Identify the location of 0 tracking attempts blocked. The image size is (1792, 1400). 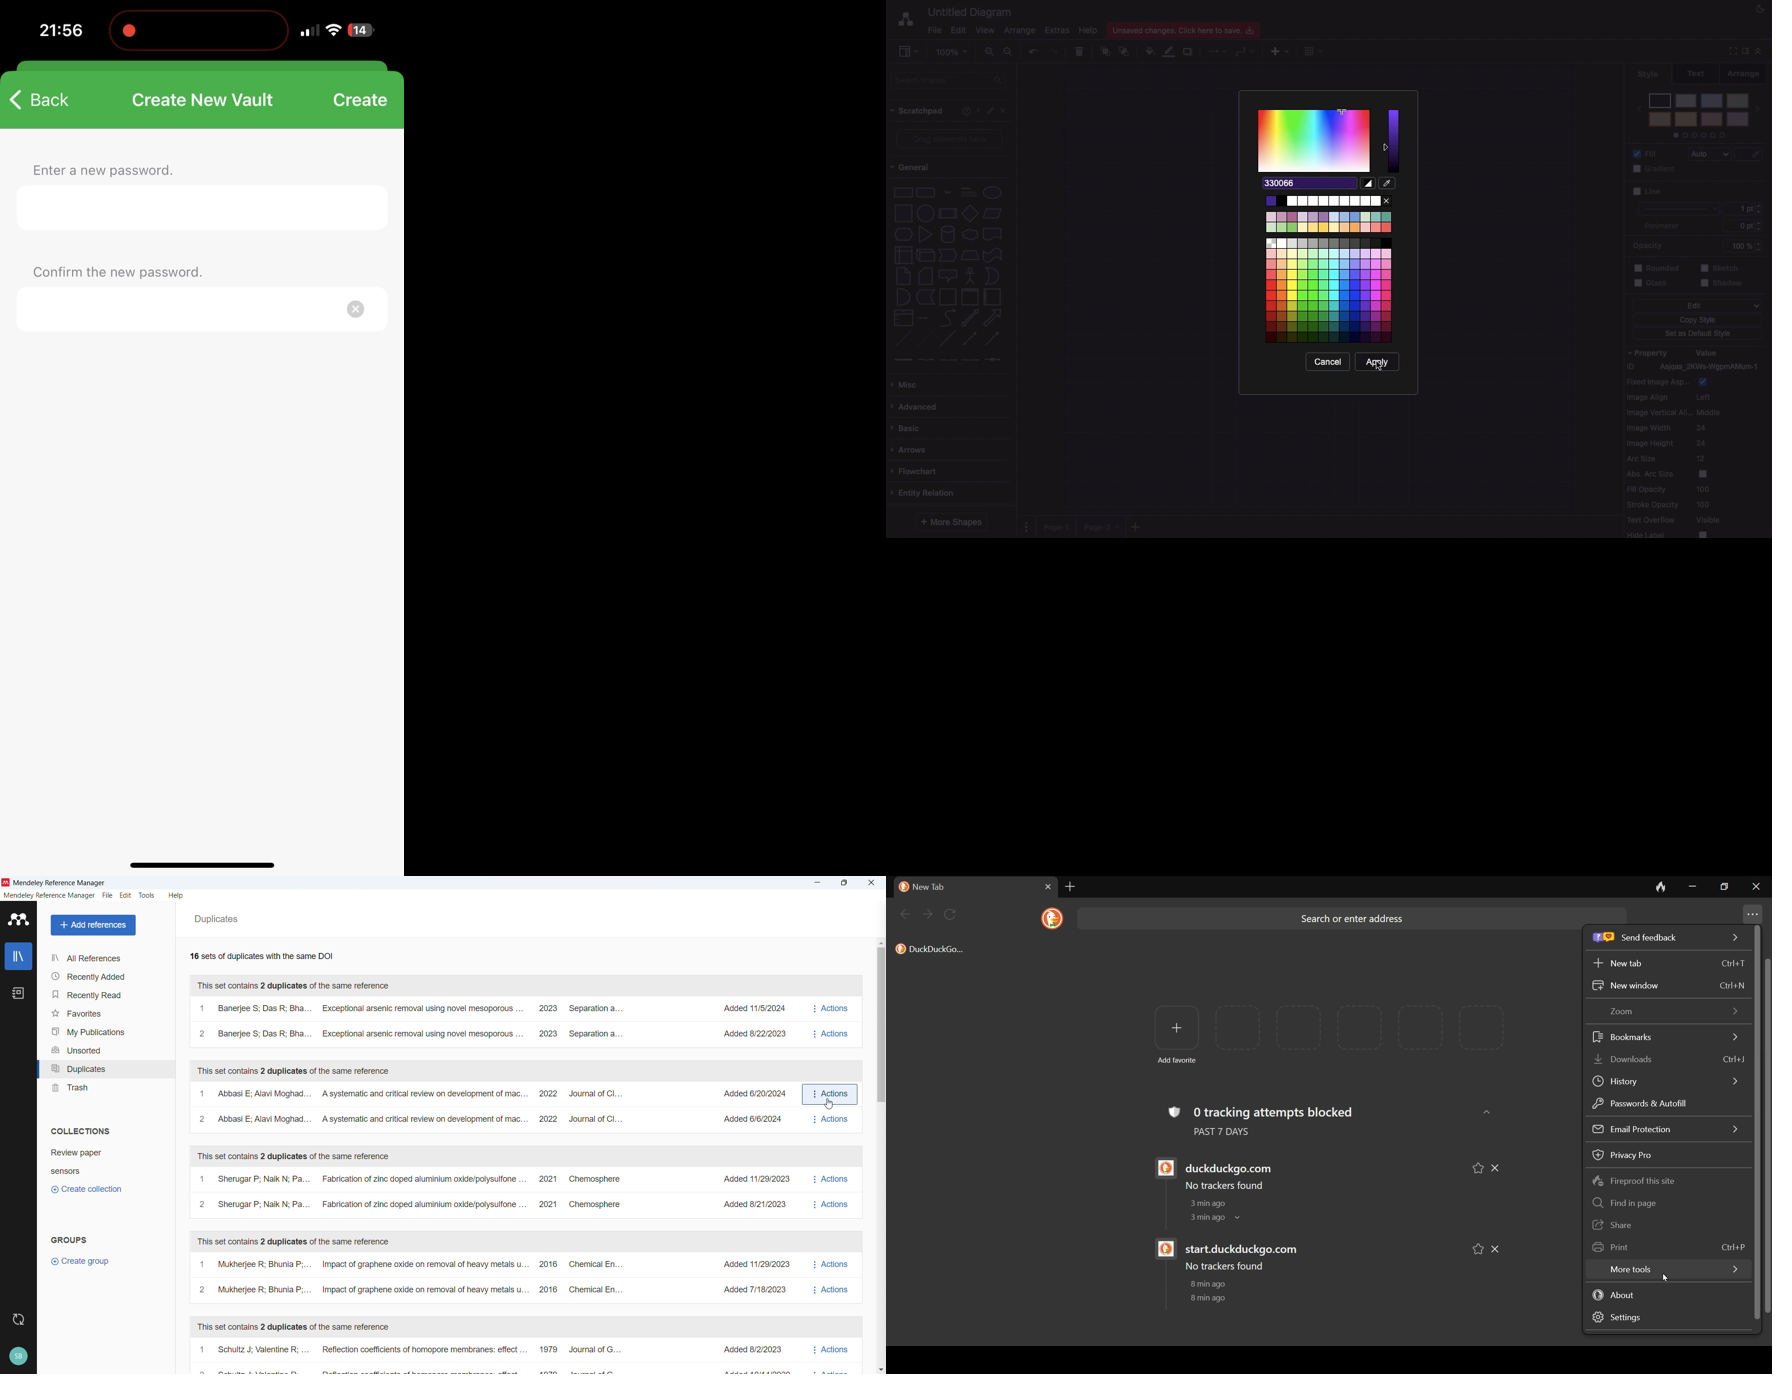
(1286, 1111).